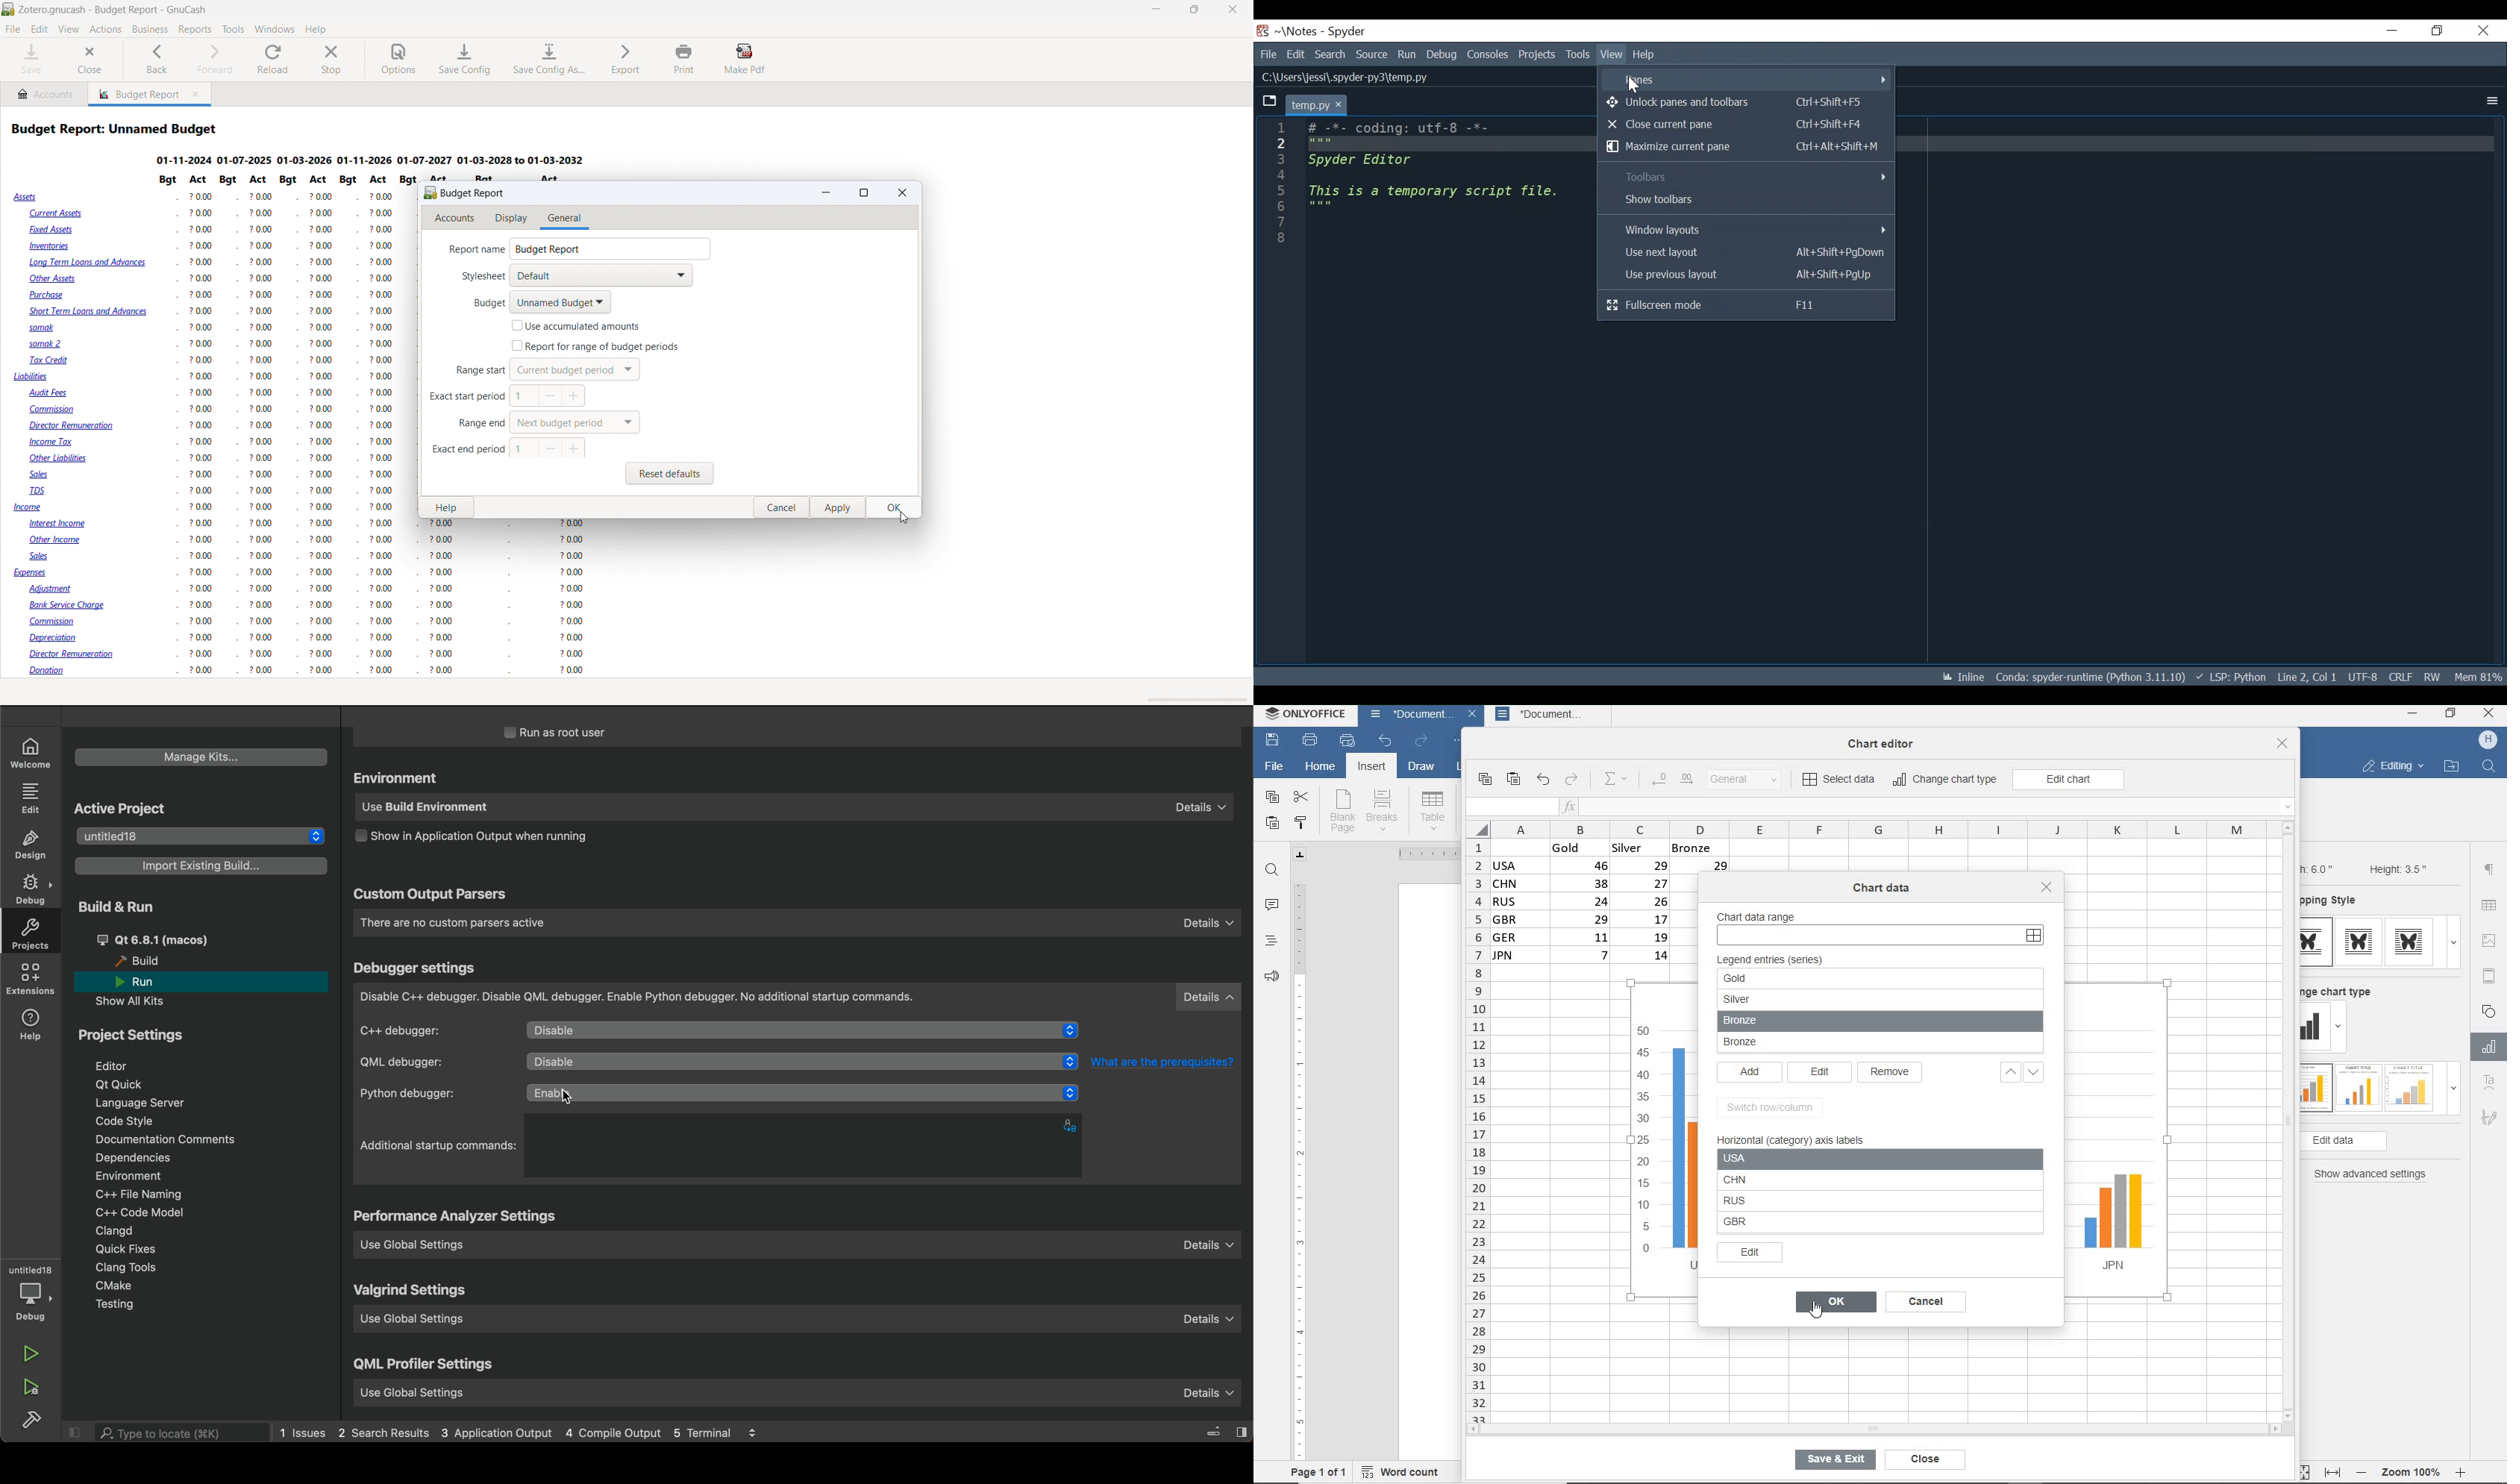  I want to click on Spyder Desktop Icon, so click(1263, 31).